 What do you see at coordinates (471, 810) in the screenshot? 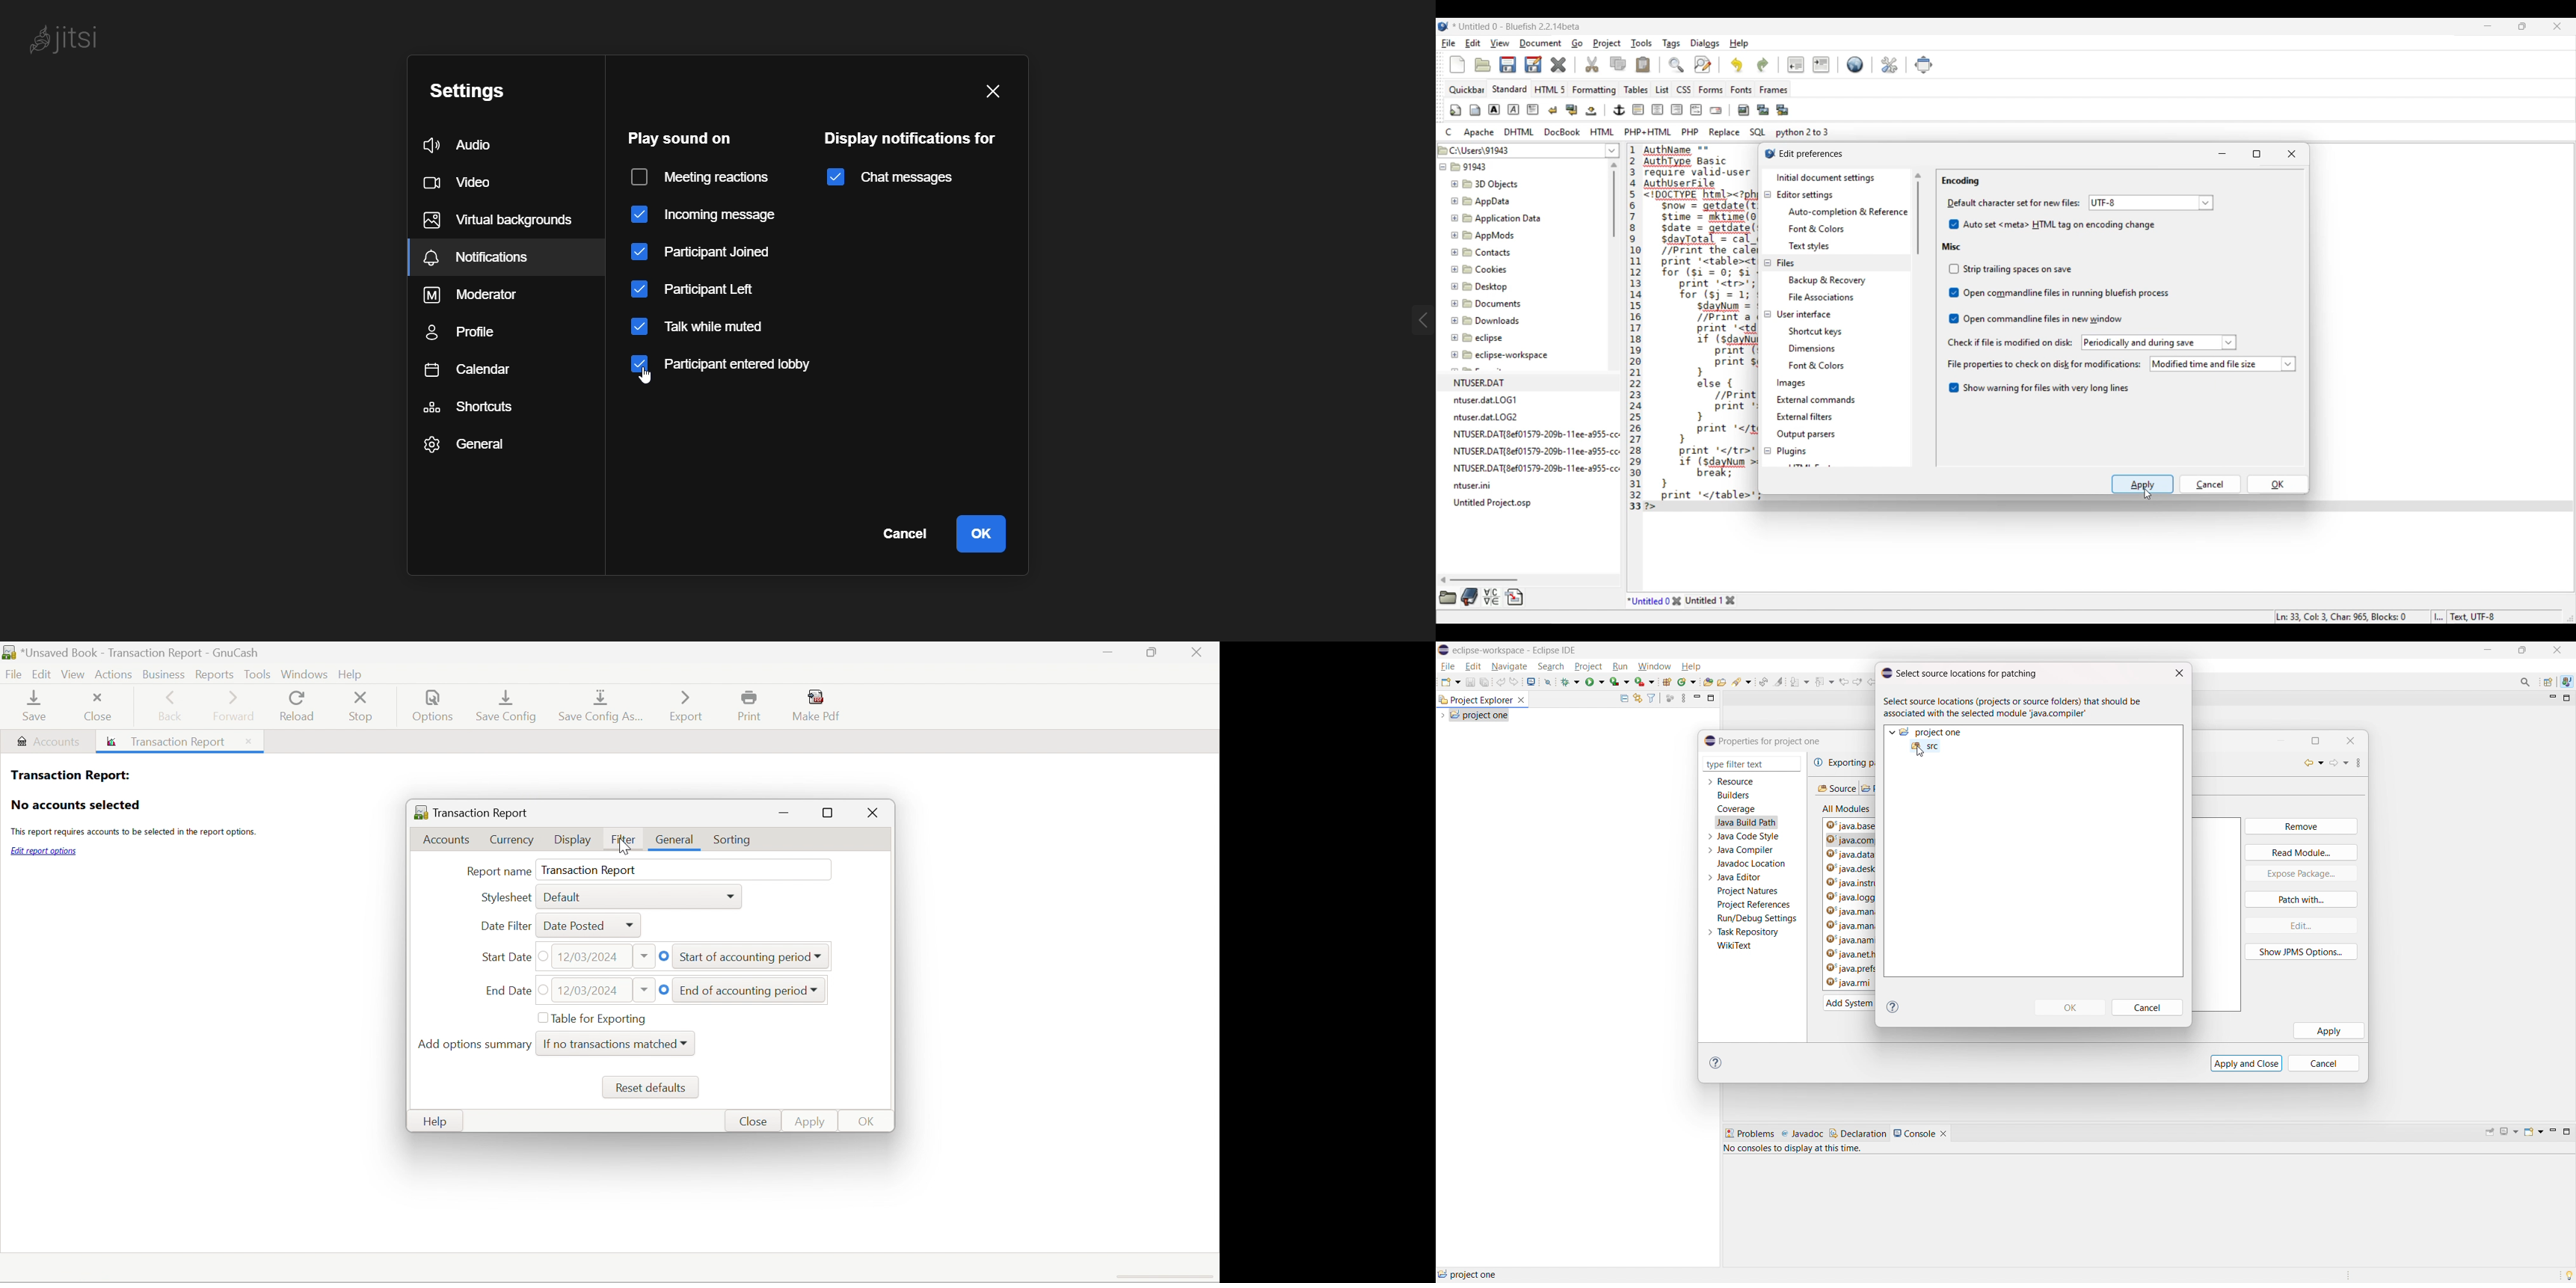
I see `Transaction Report` at bounding box center [471, 810].